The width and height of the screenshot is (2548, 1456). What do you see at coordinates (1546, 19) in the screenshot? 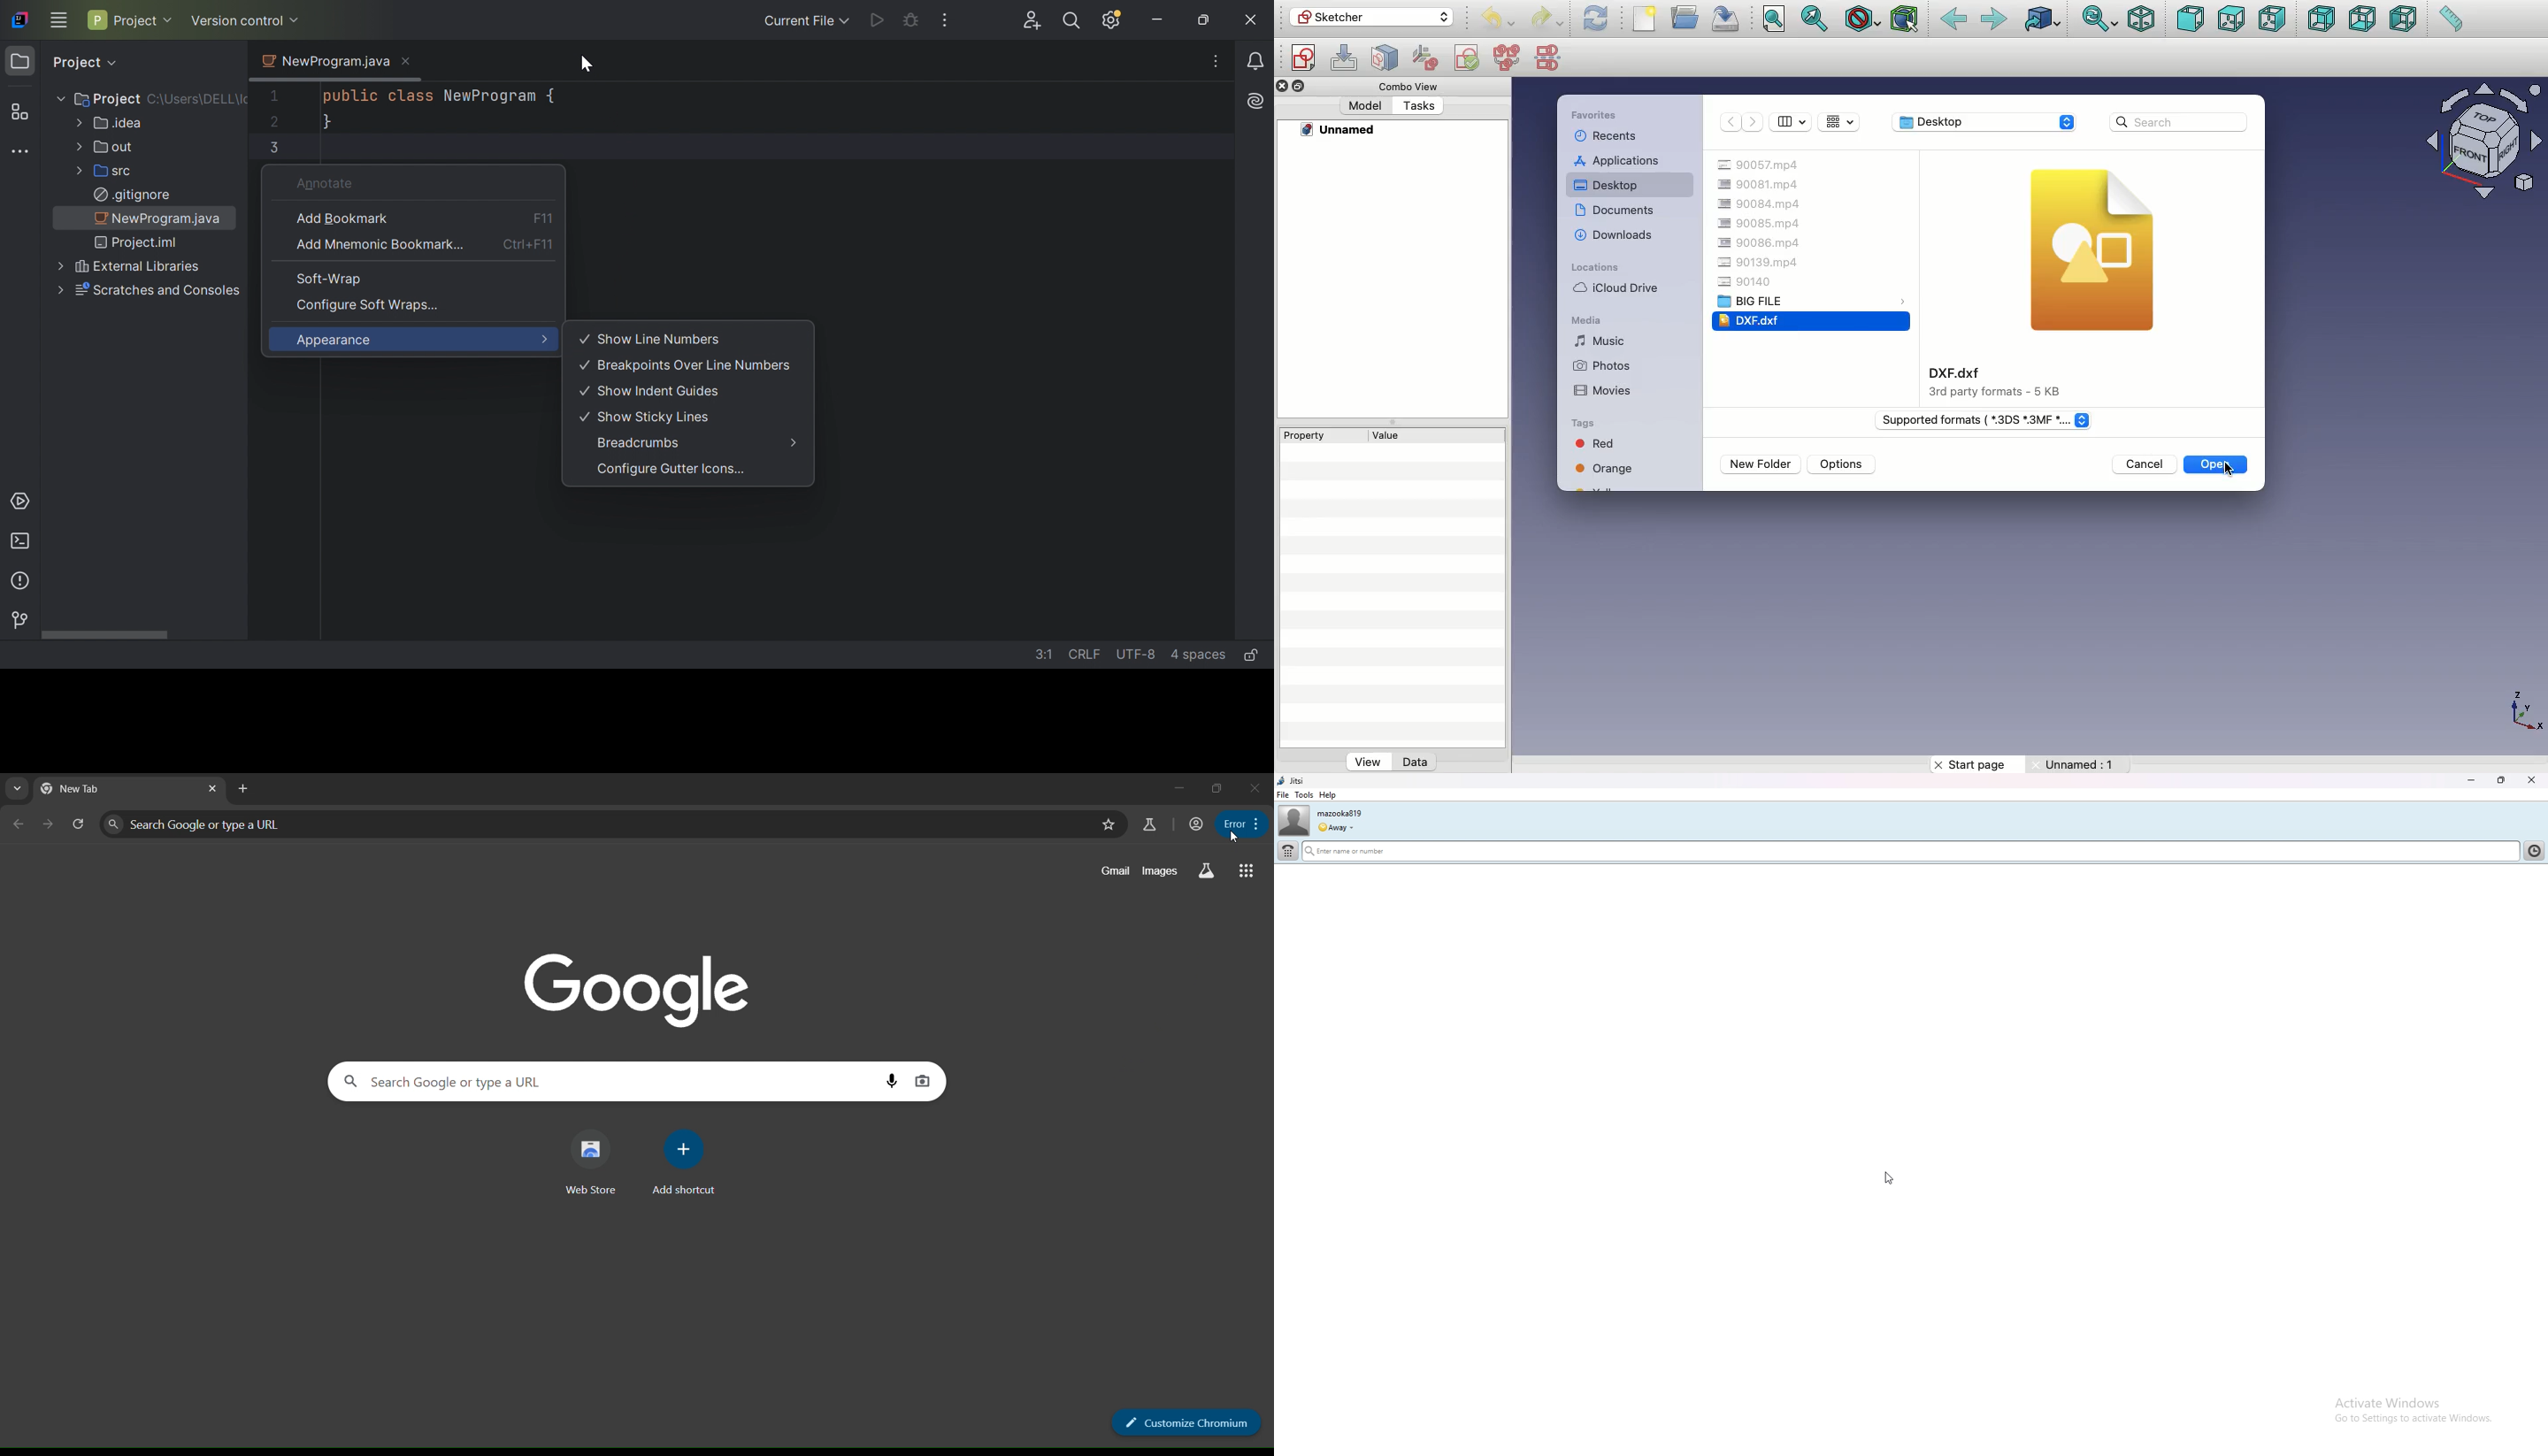
I see `Redo` at bounding box center [1546, 19].